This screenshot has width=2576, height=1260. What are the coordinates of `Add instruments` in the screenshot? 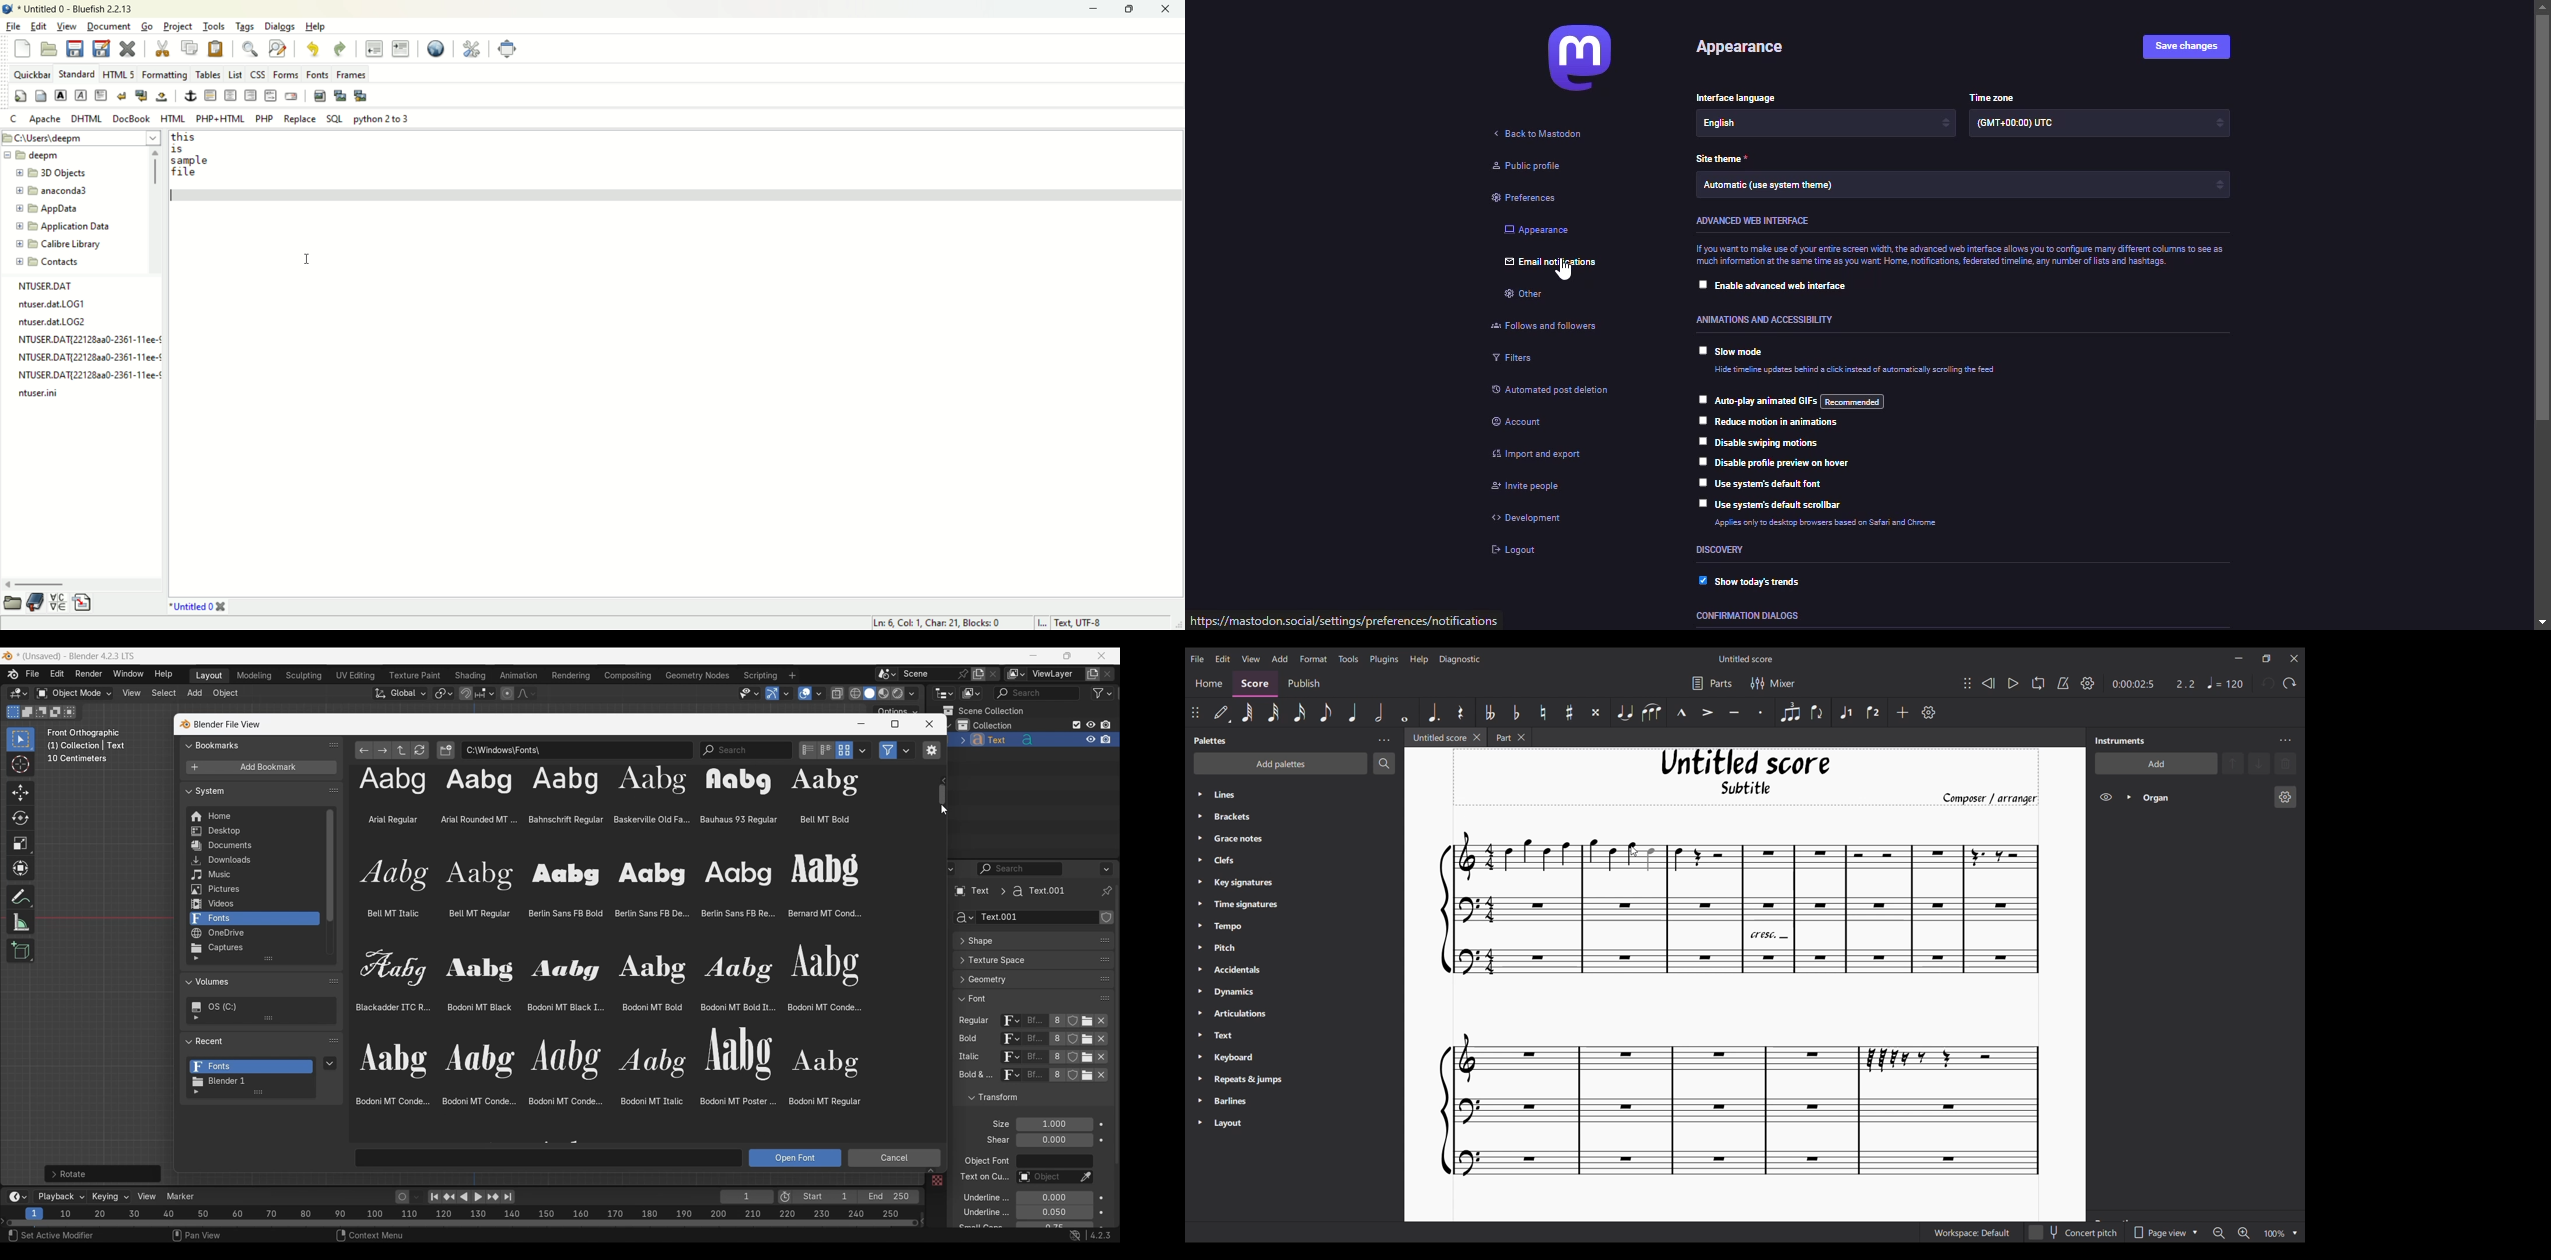 It's located at (2155, 764).